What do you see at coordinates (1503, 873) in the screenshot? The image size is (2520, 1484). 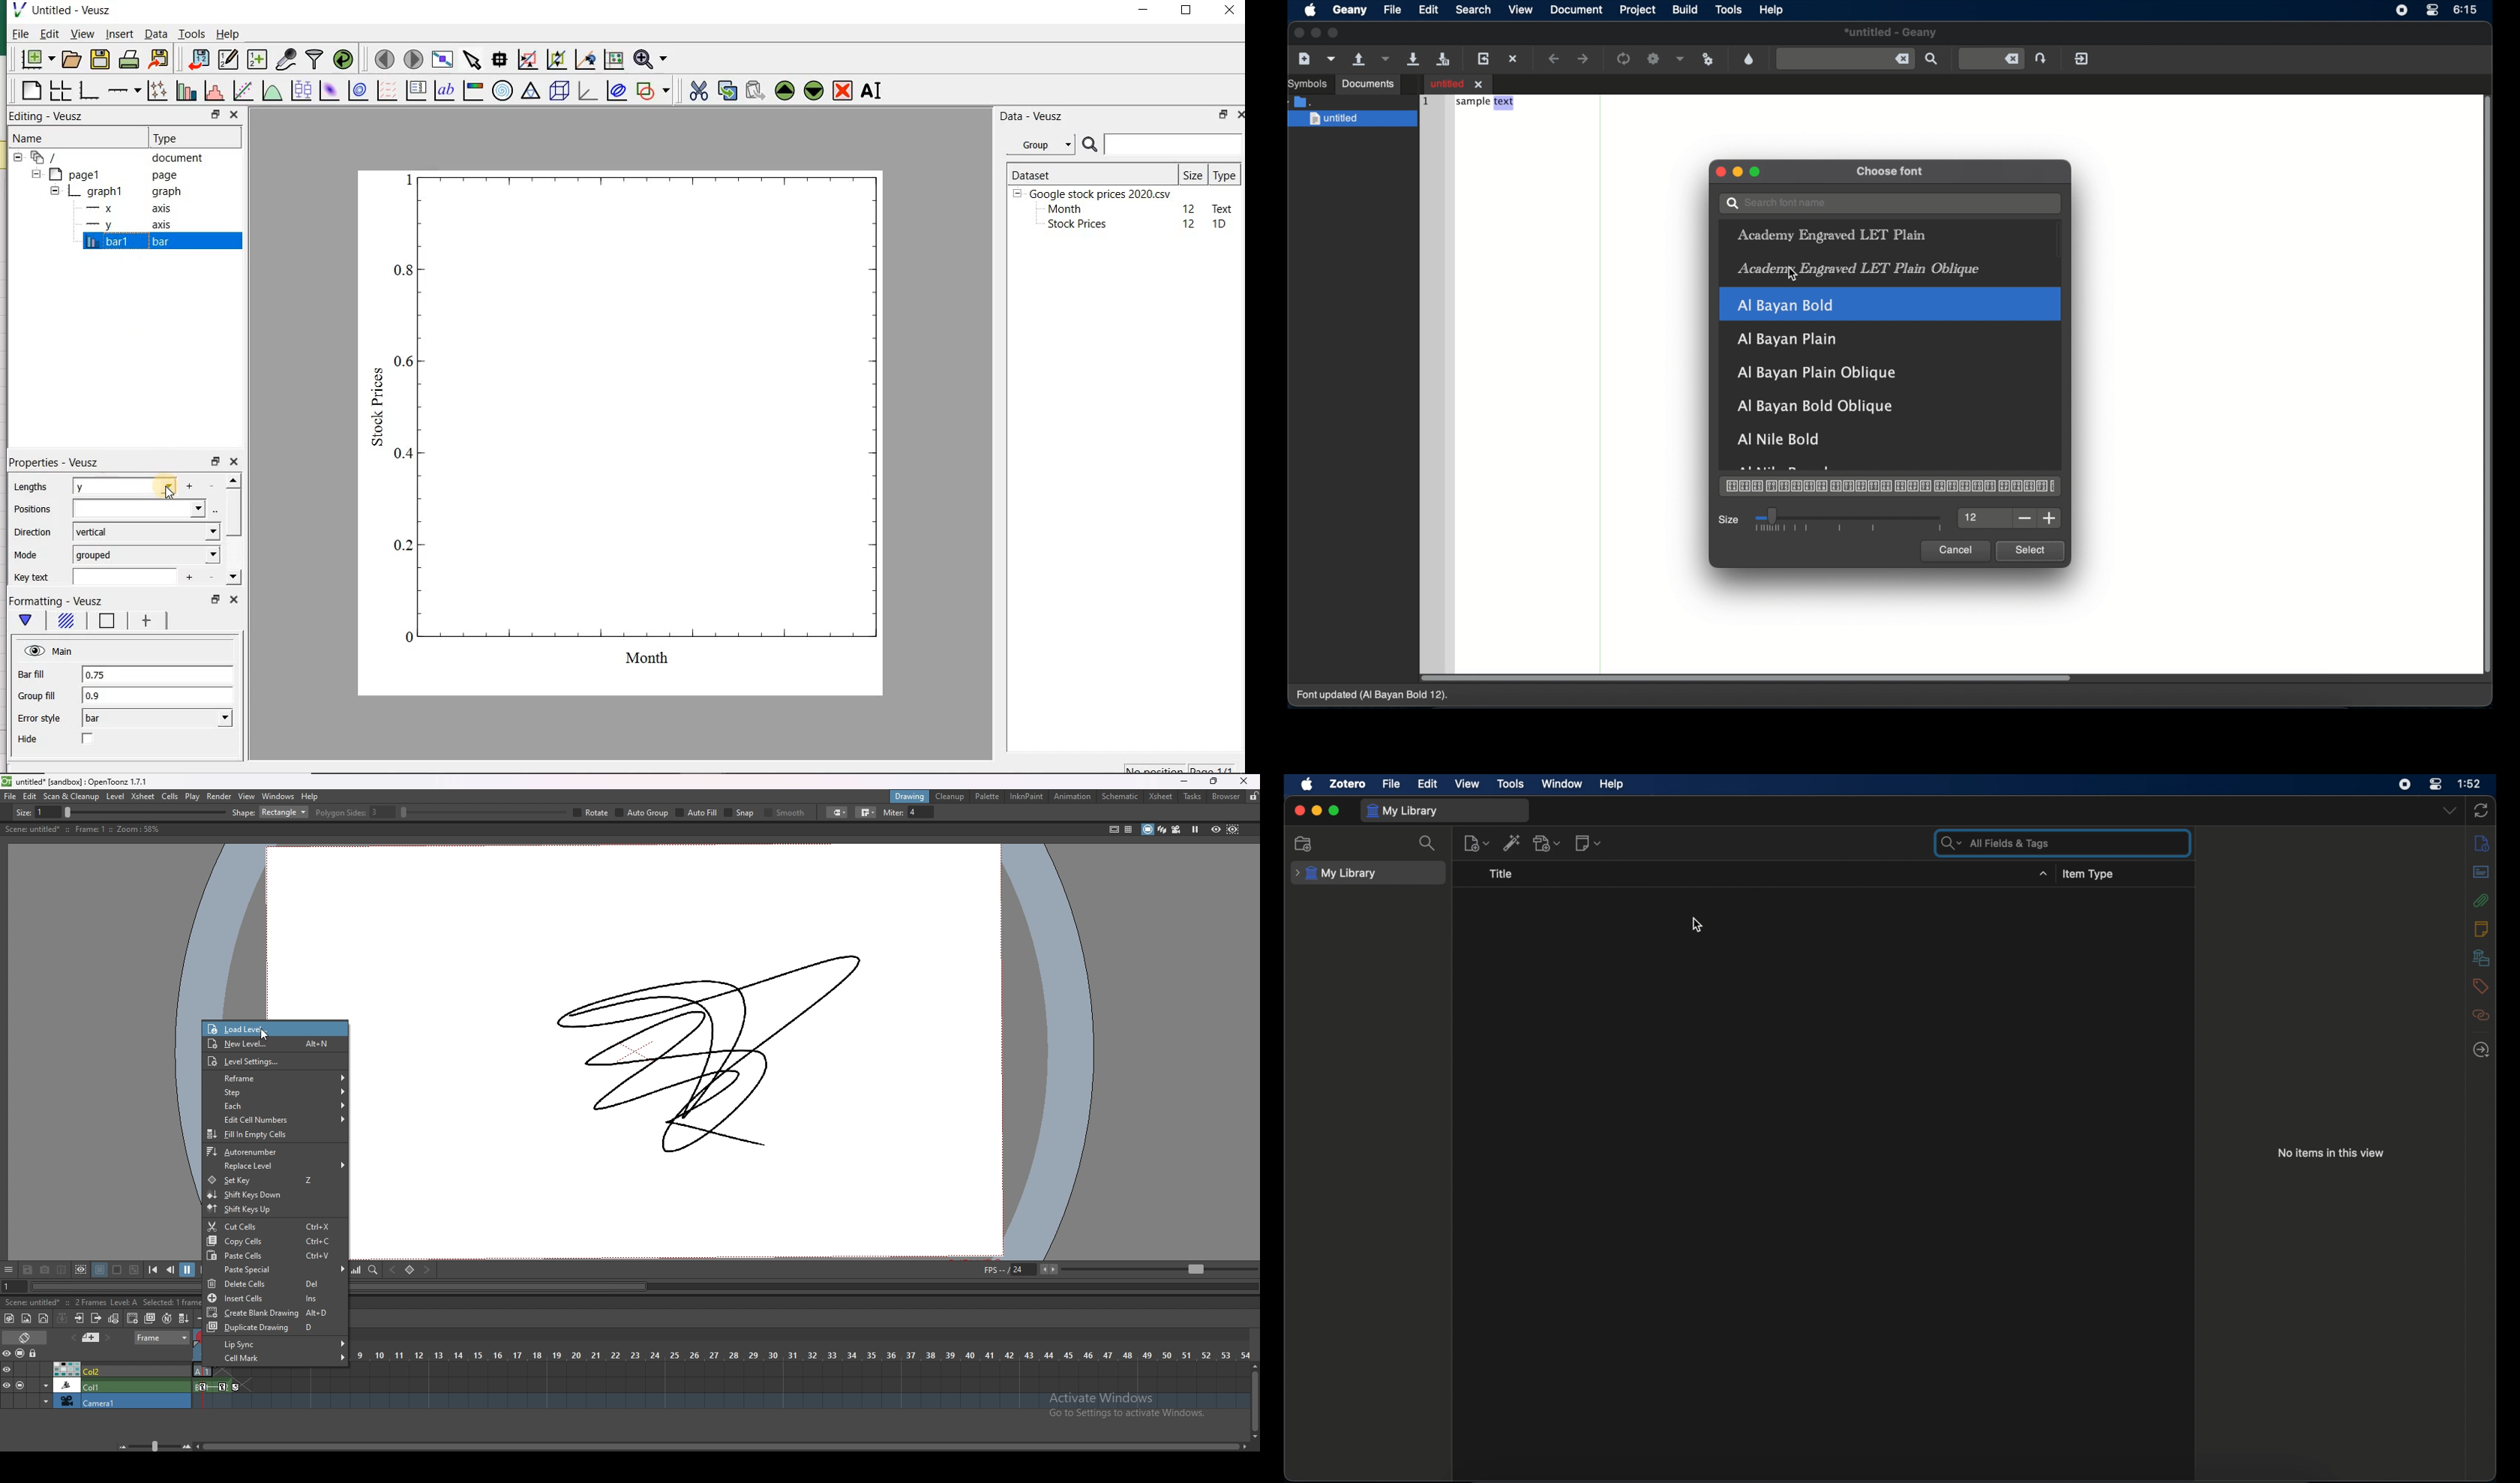 I see `title` at bounding box center [1503, 873].